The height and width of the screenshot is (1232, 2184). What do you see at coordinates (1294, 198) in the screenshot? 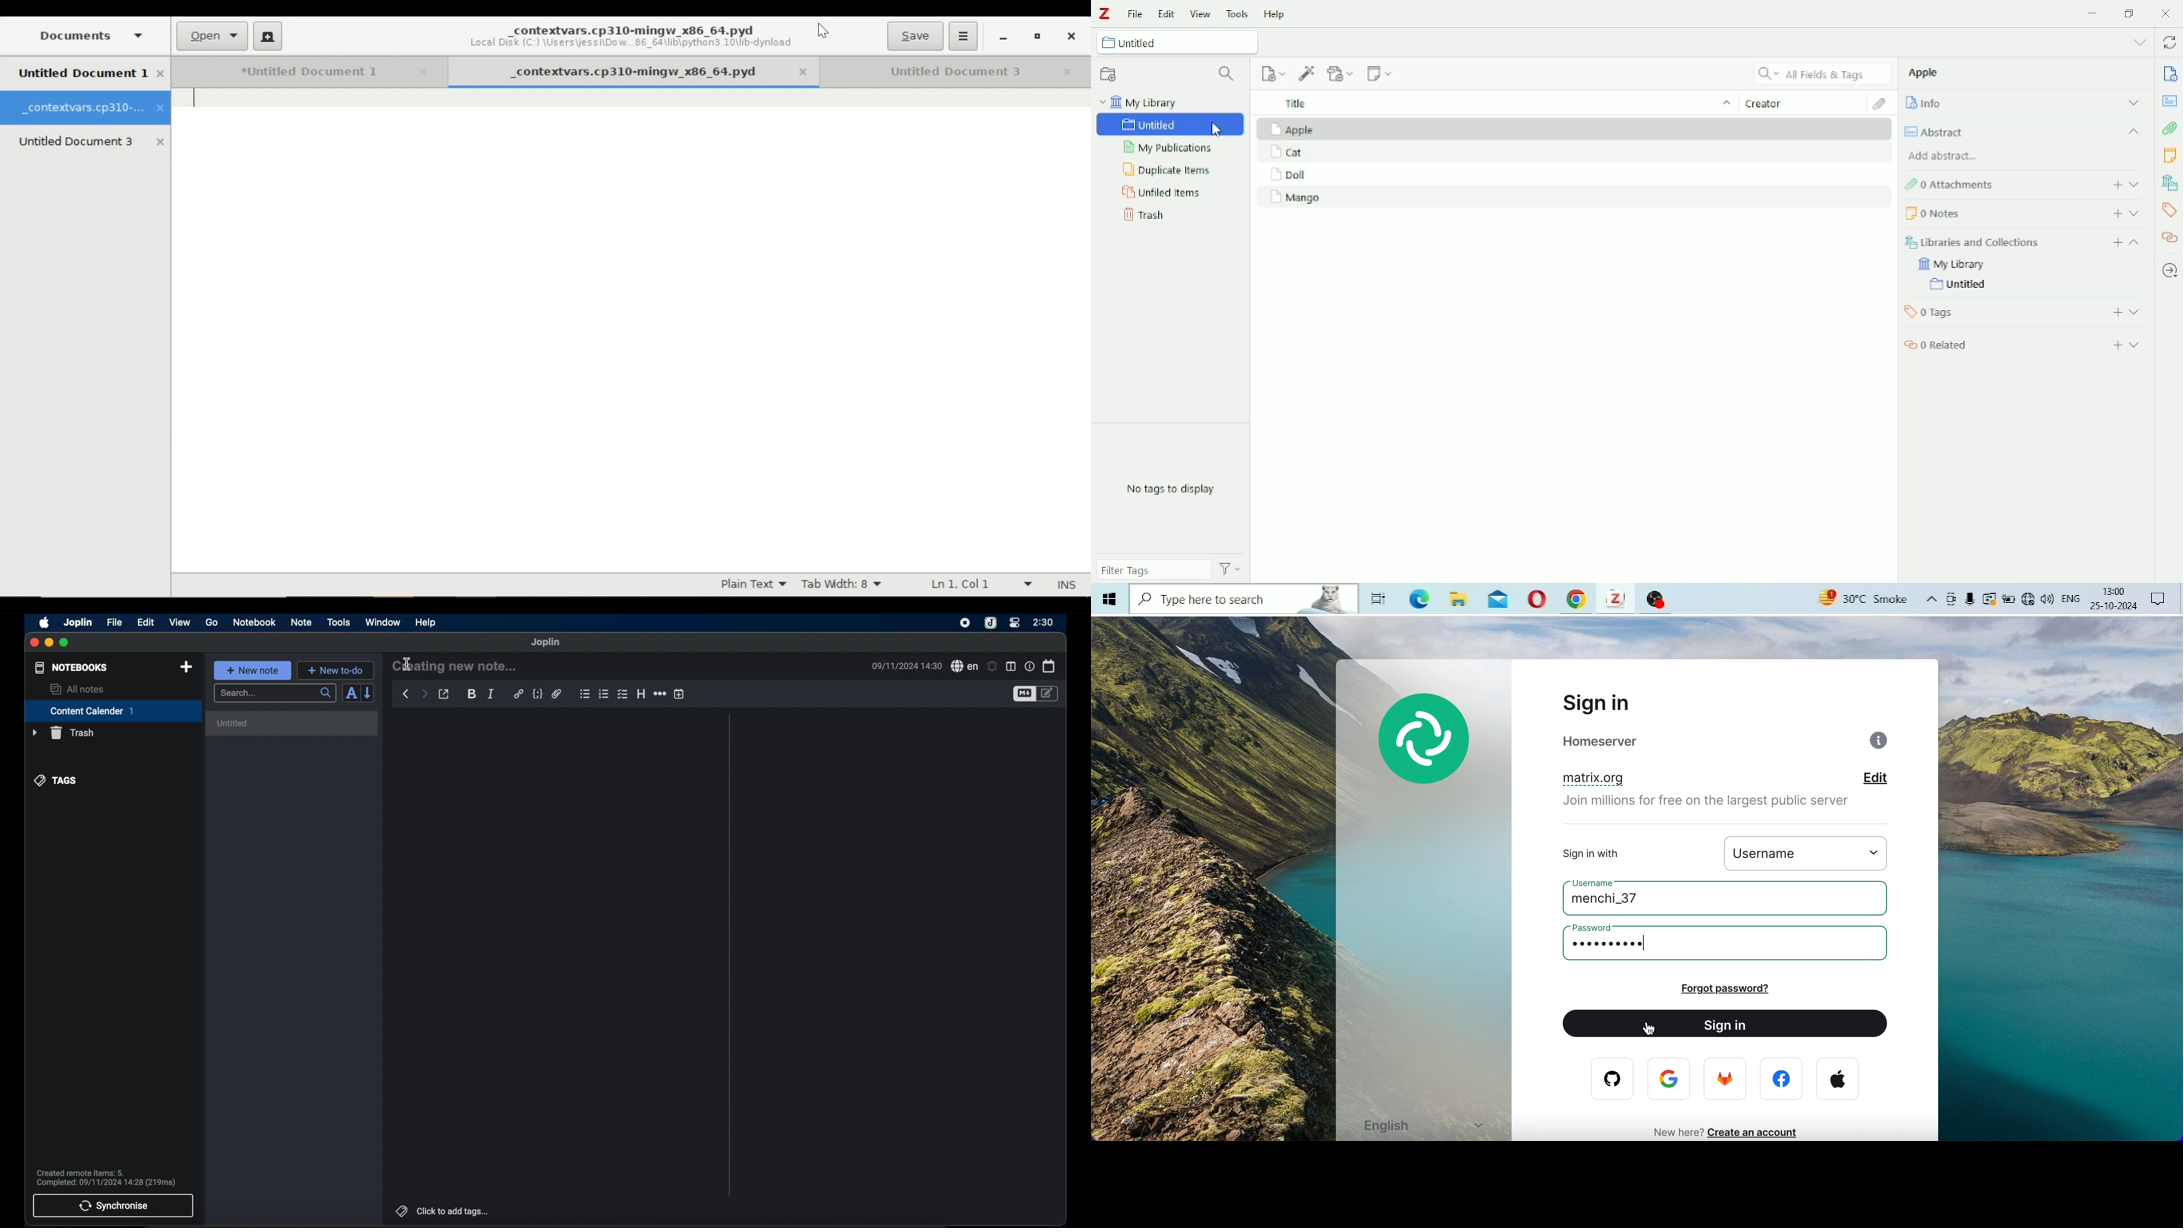
I see `Mango` at bounding box center [1294, 198].